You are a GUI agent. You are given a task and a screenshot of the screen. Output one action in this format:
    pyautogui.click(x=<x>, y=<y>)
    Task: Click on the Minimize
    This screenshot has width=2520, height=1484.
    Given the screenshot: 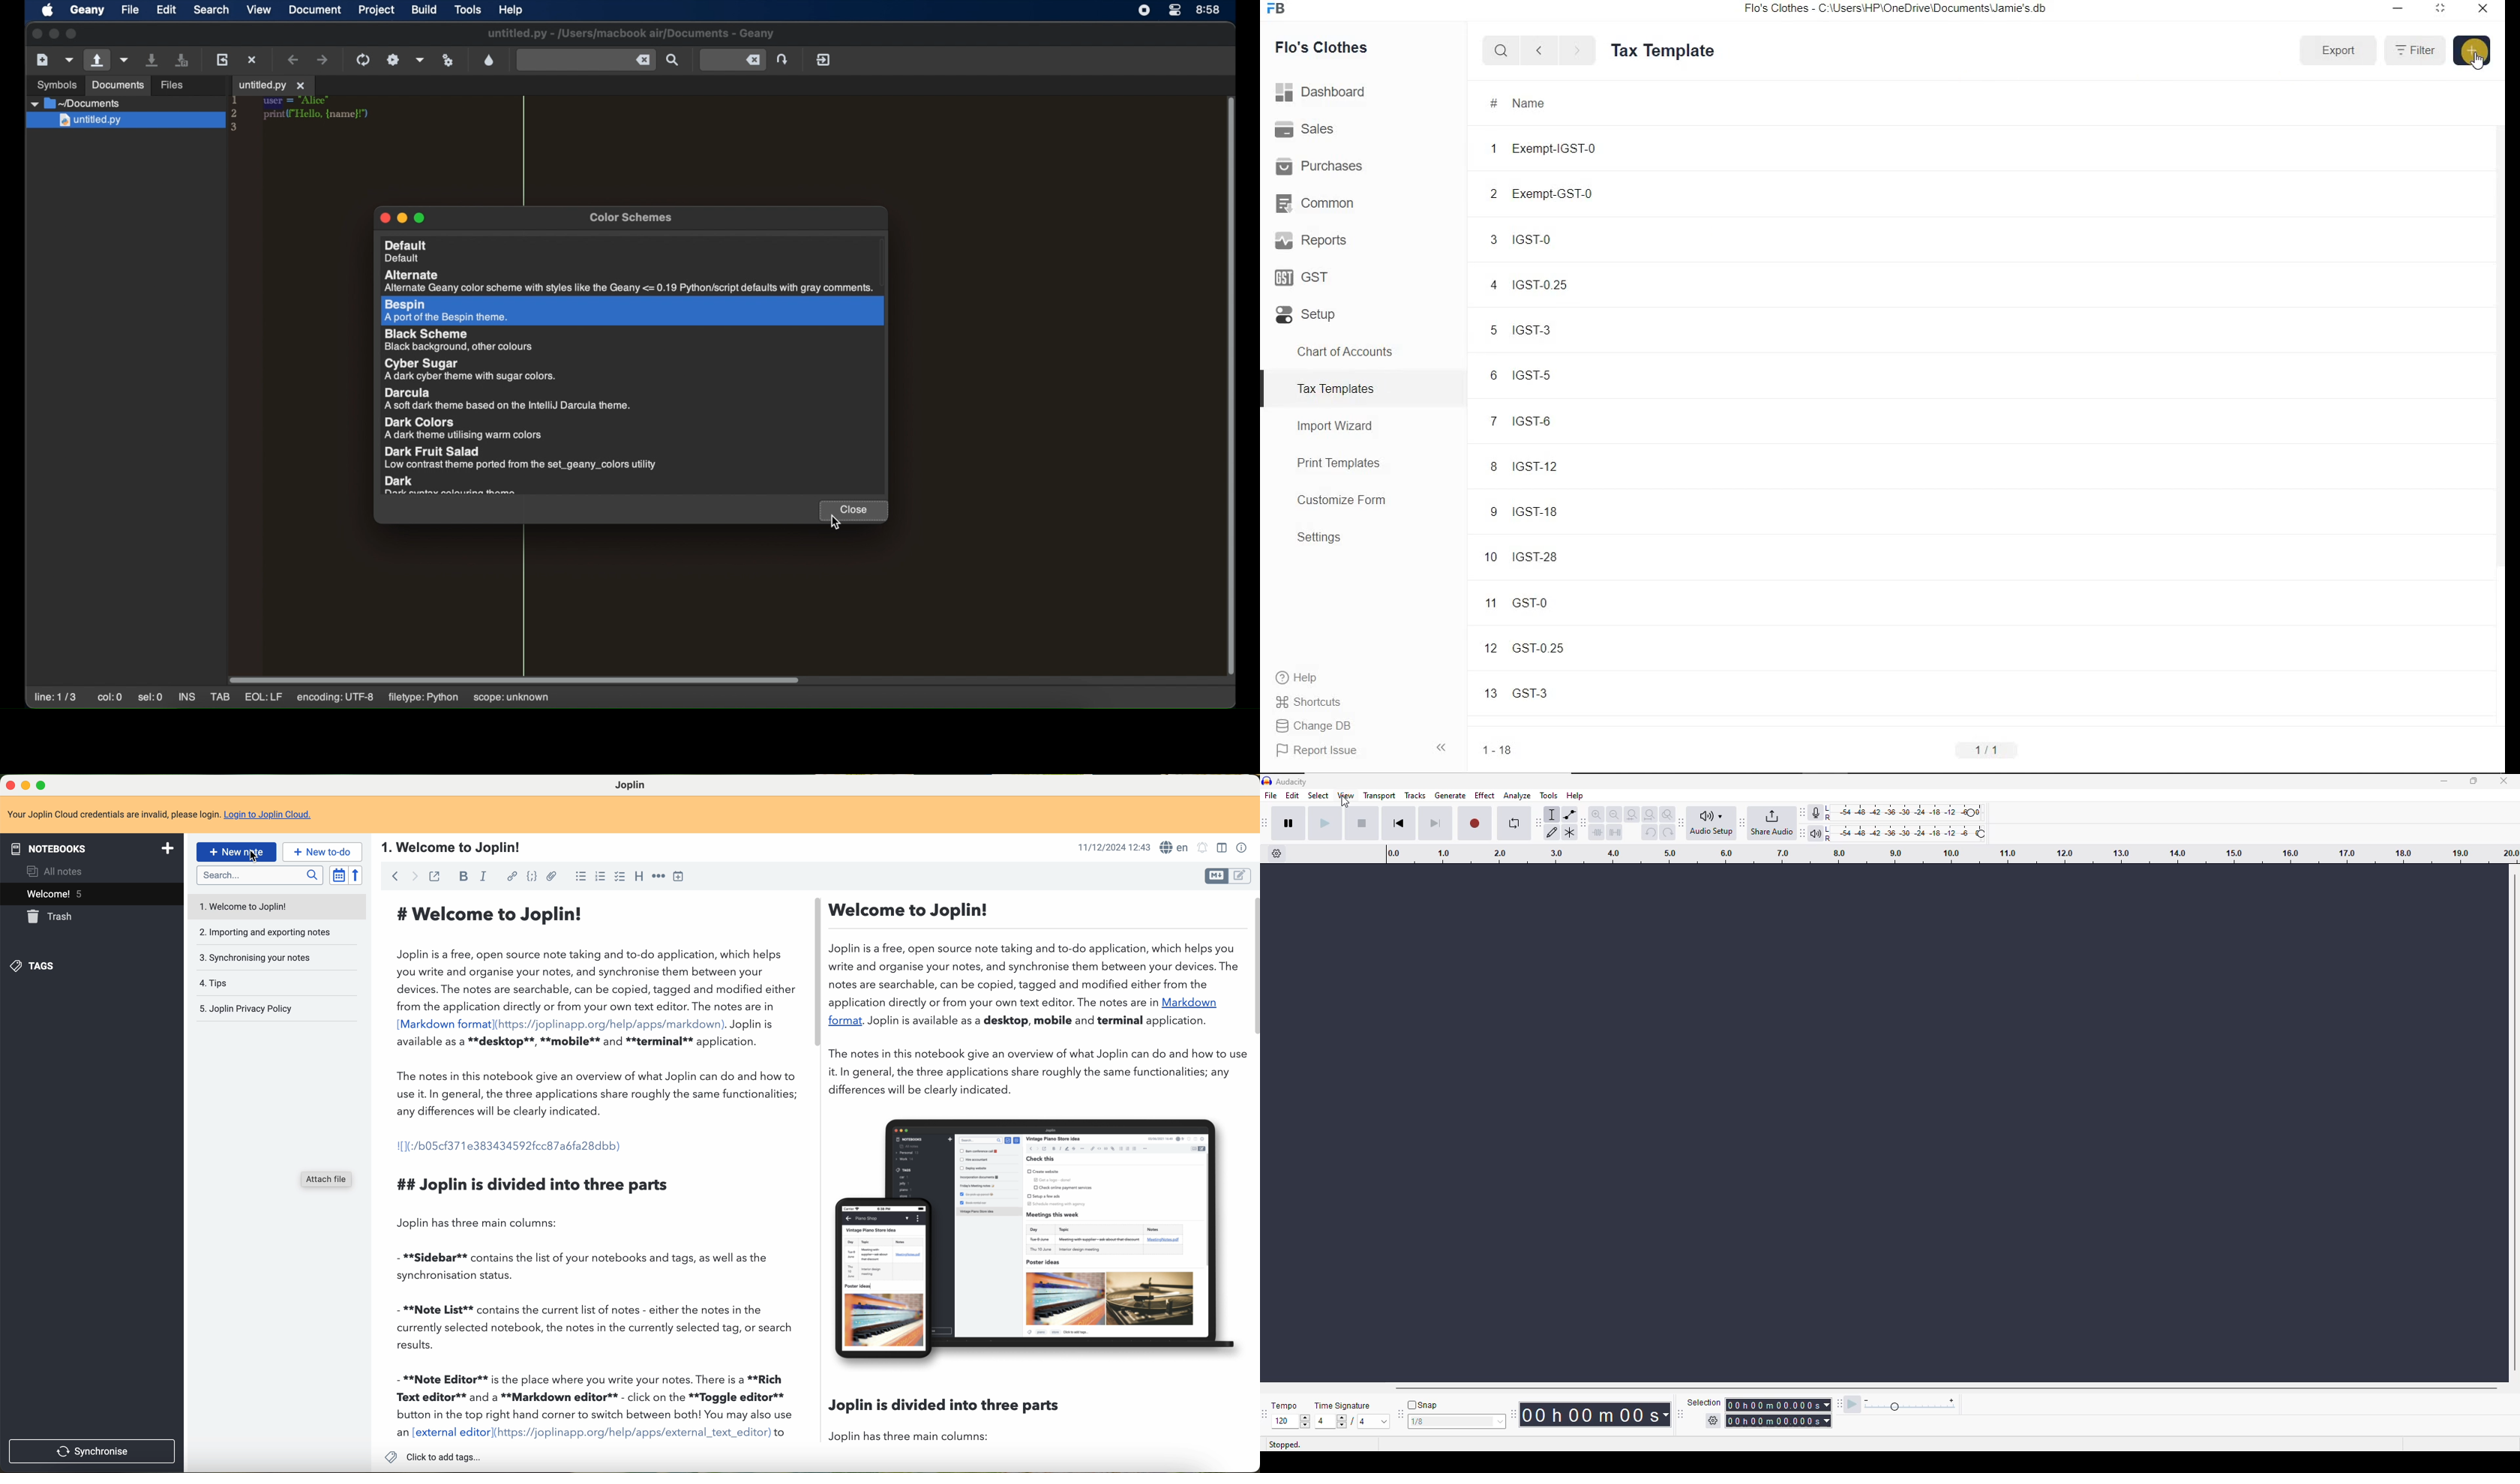 What is the action you would take?
    pyautogui.click(x=2399, y=10)
    